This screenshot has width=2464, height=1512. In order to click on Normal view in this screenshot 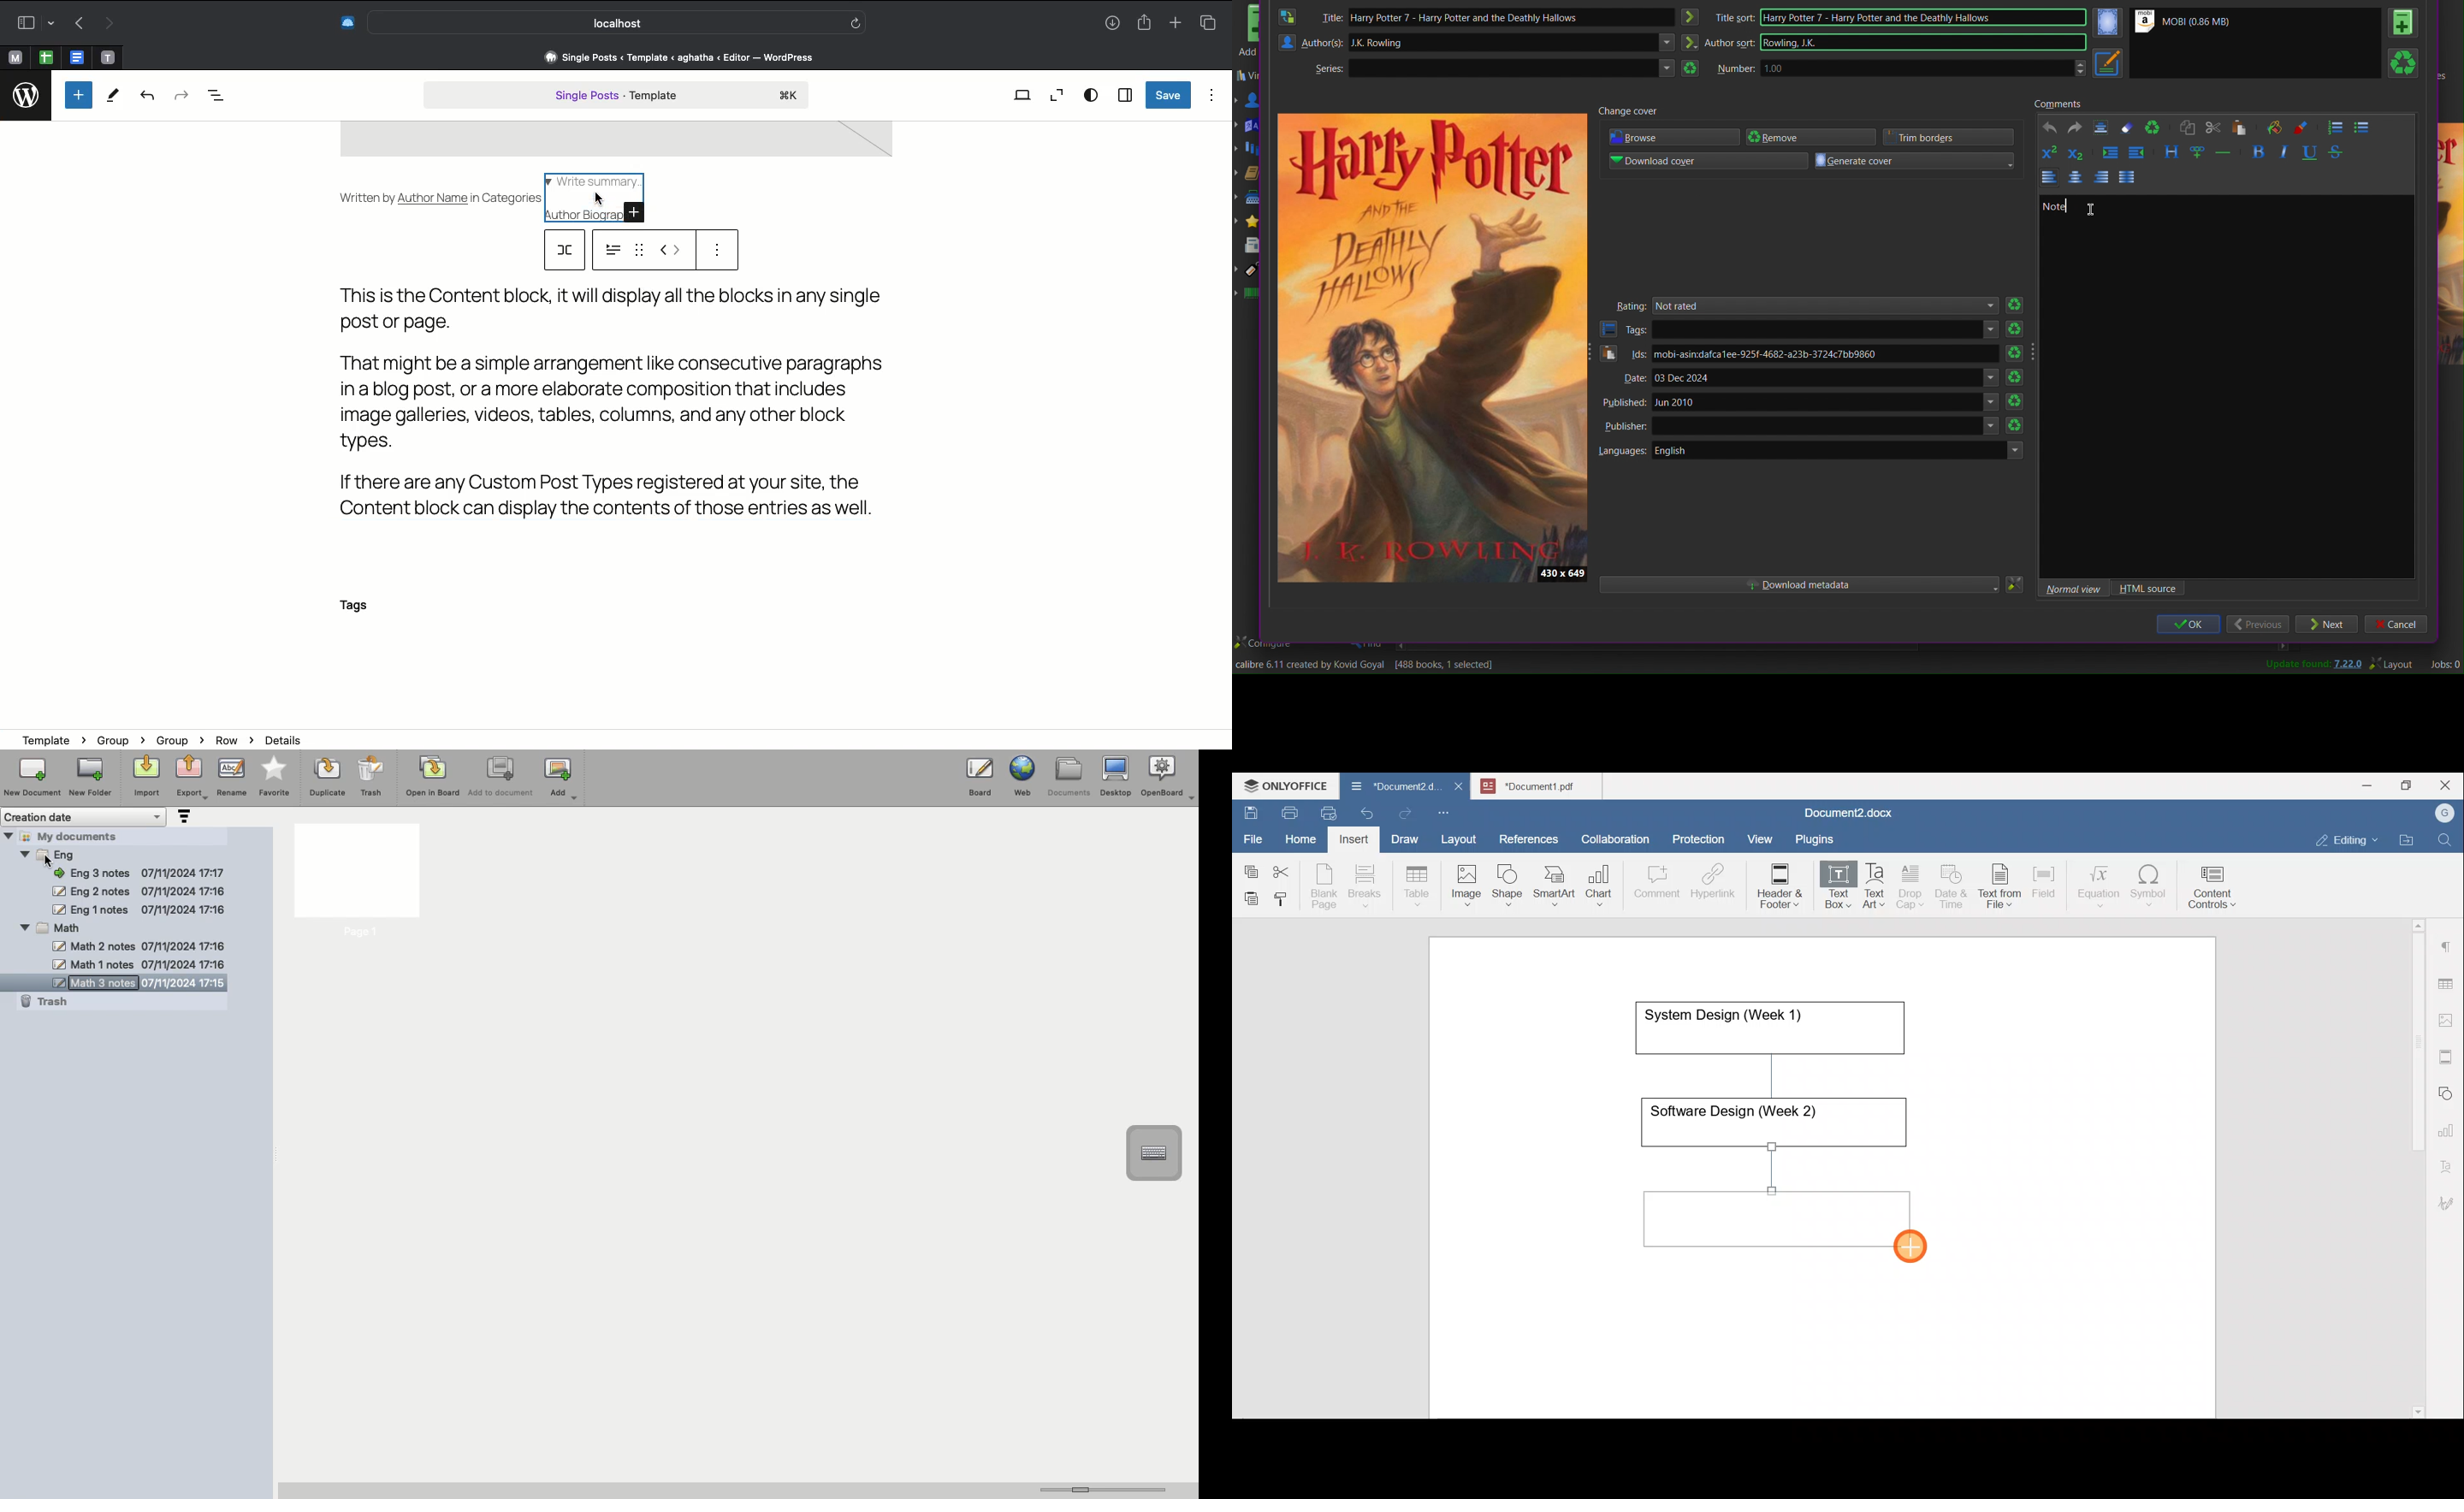, I will do `click(2073, 588)`.